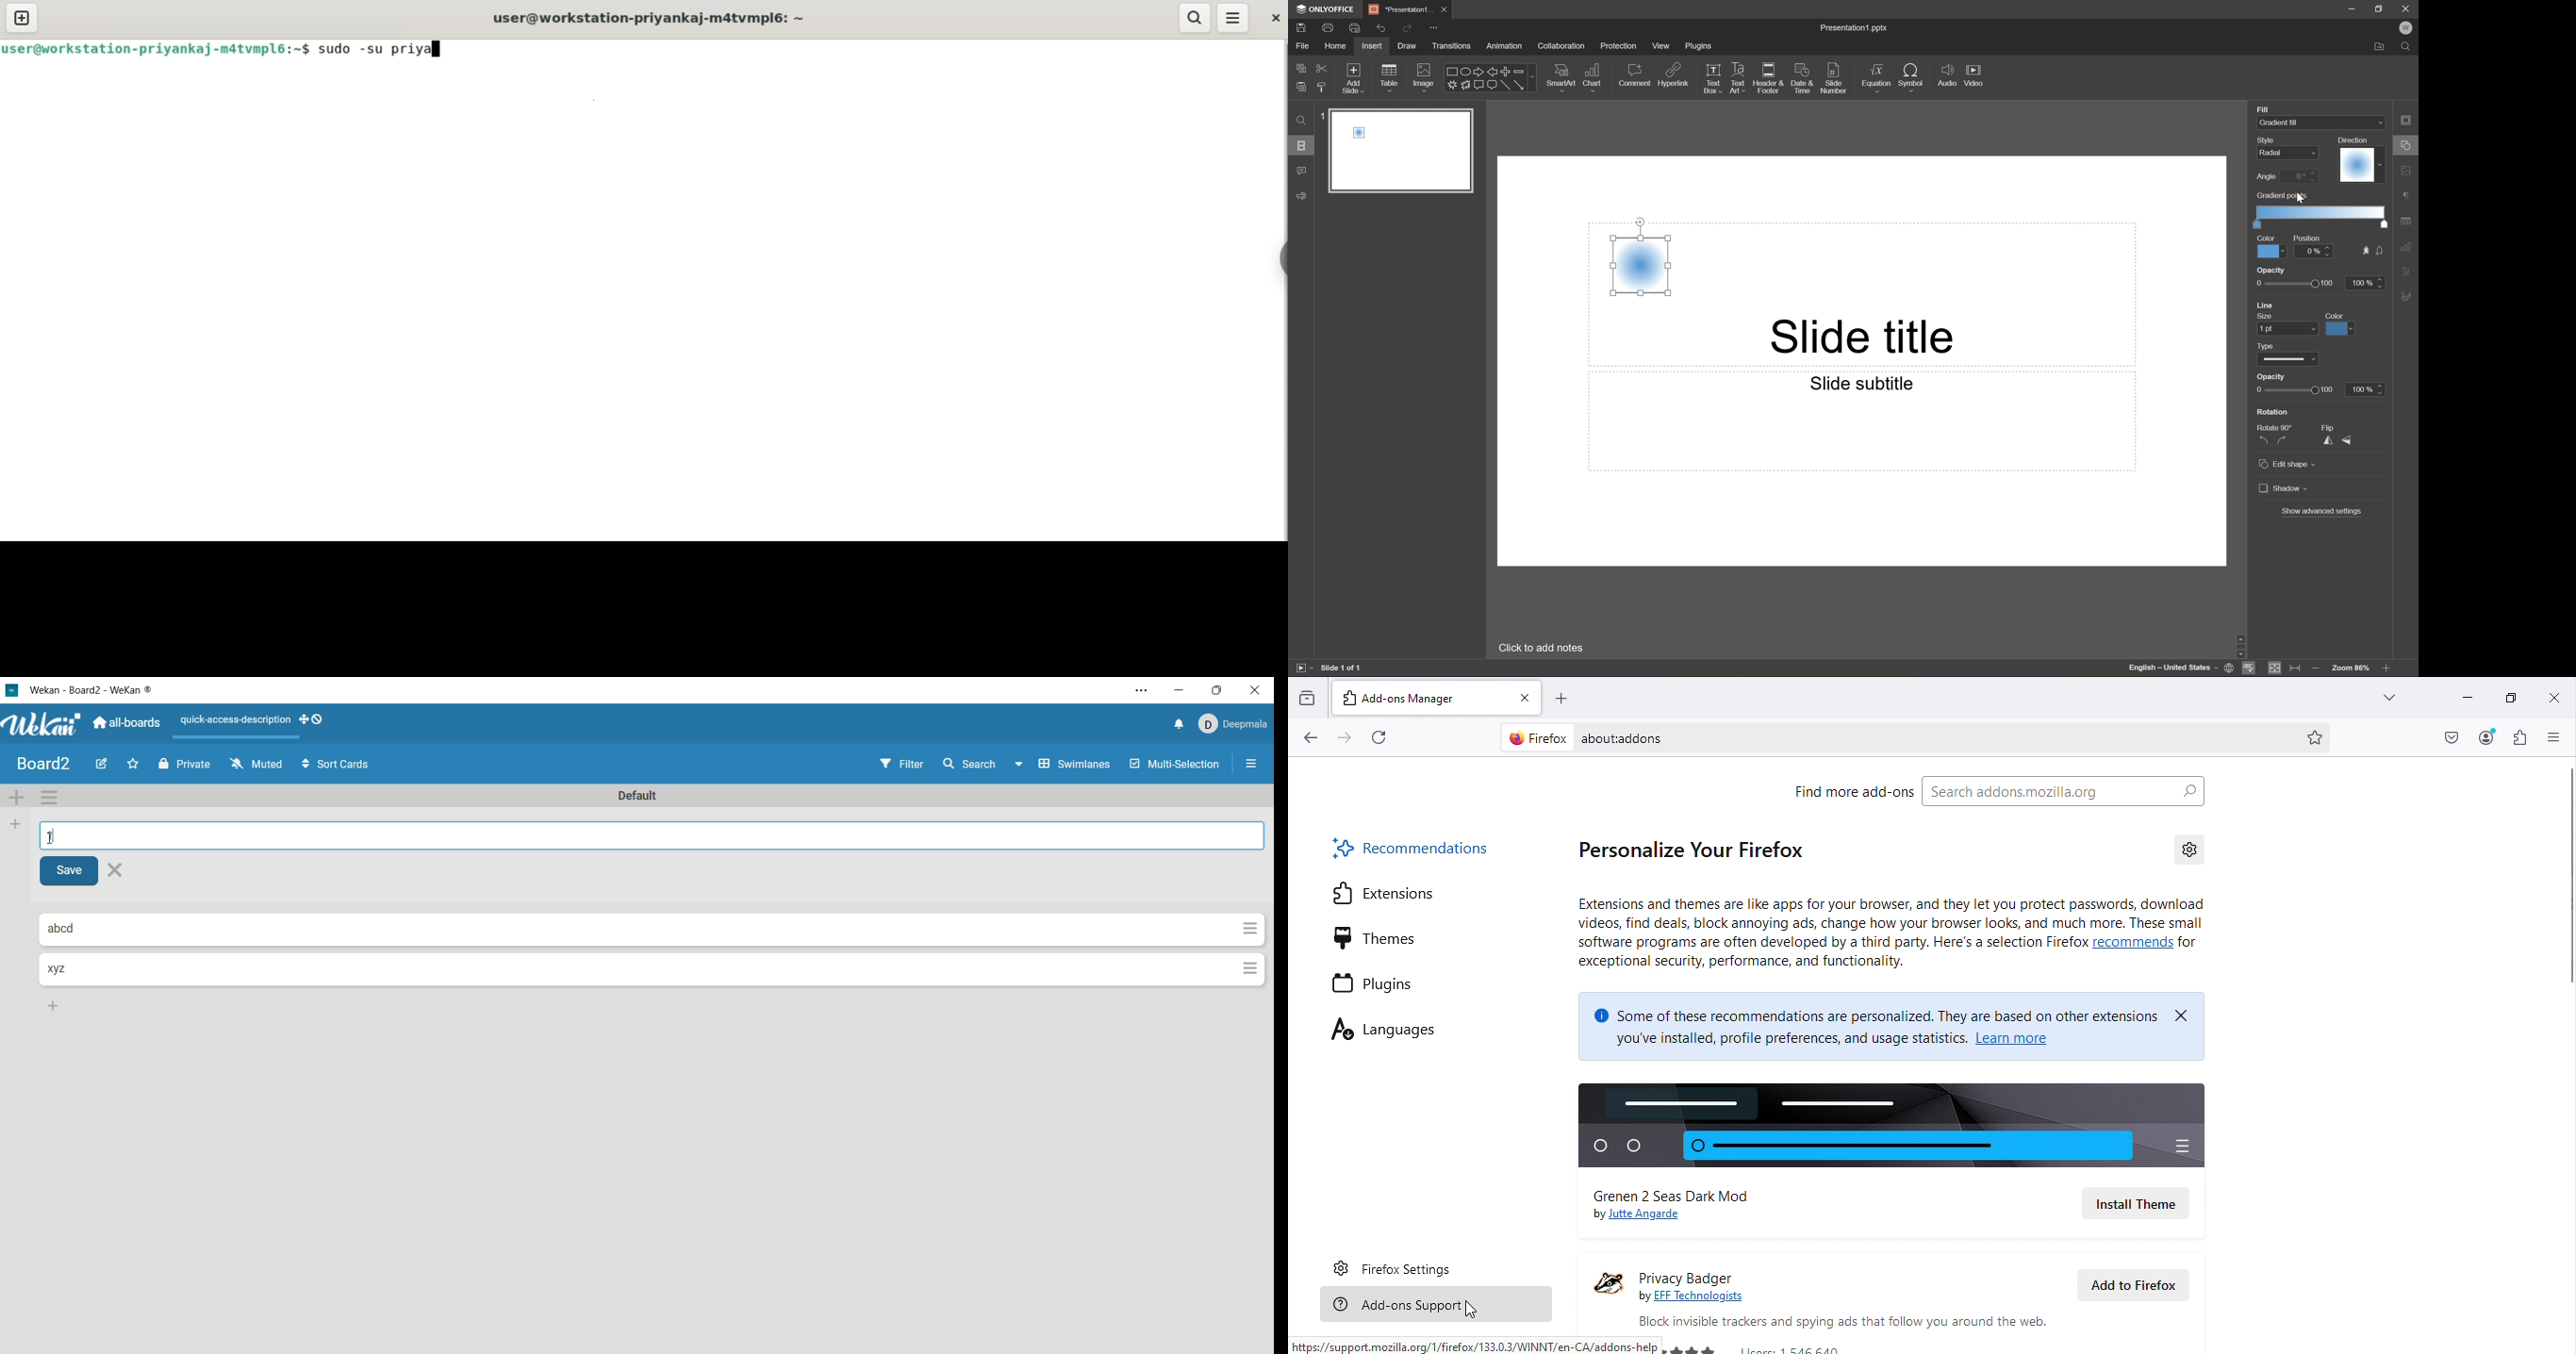 The height and width of the screenshot is (1372, 2576). What do you see at coordinates (1336, 46) in the screenshot?
I see `Home` at bounding box center [1336, 46].